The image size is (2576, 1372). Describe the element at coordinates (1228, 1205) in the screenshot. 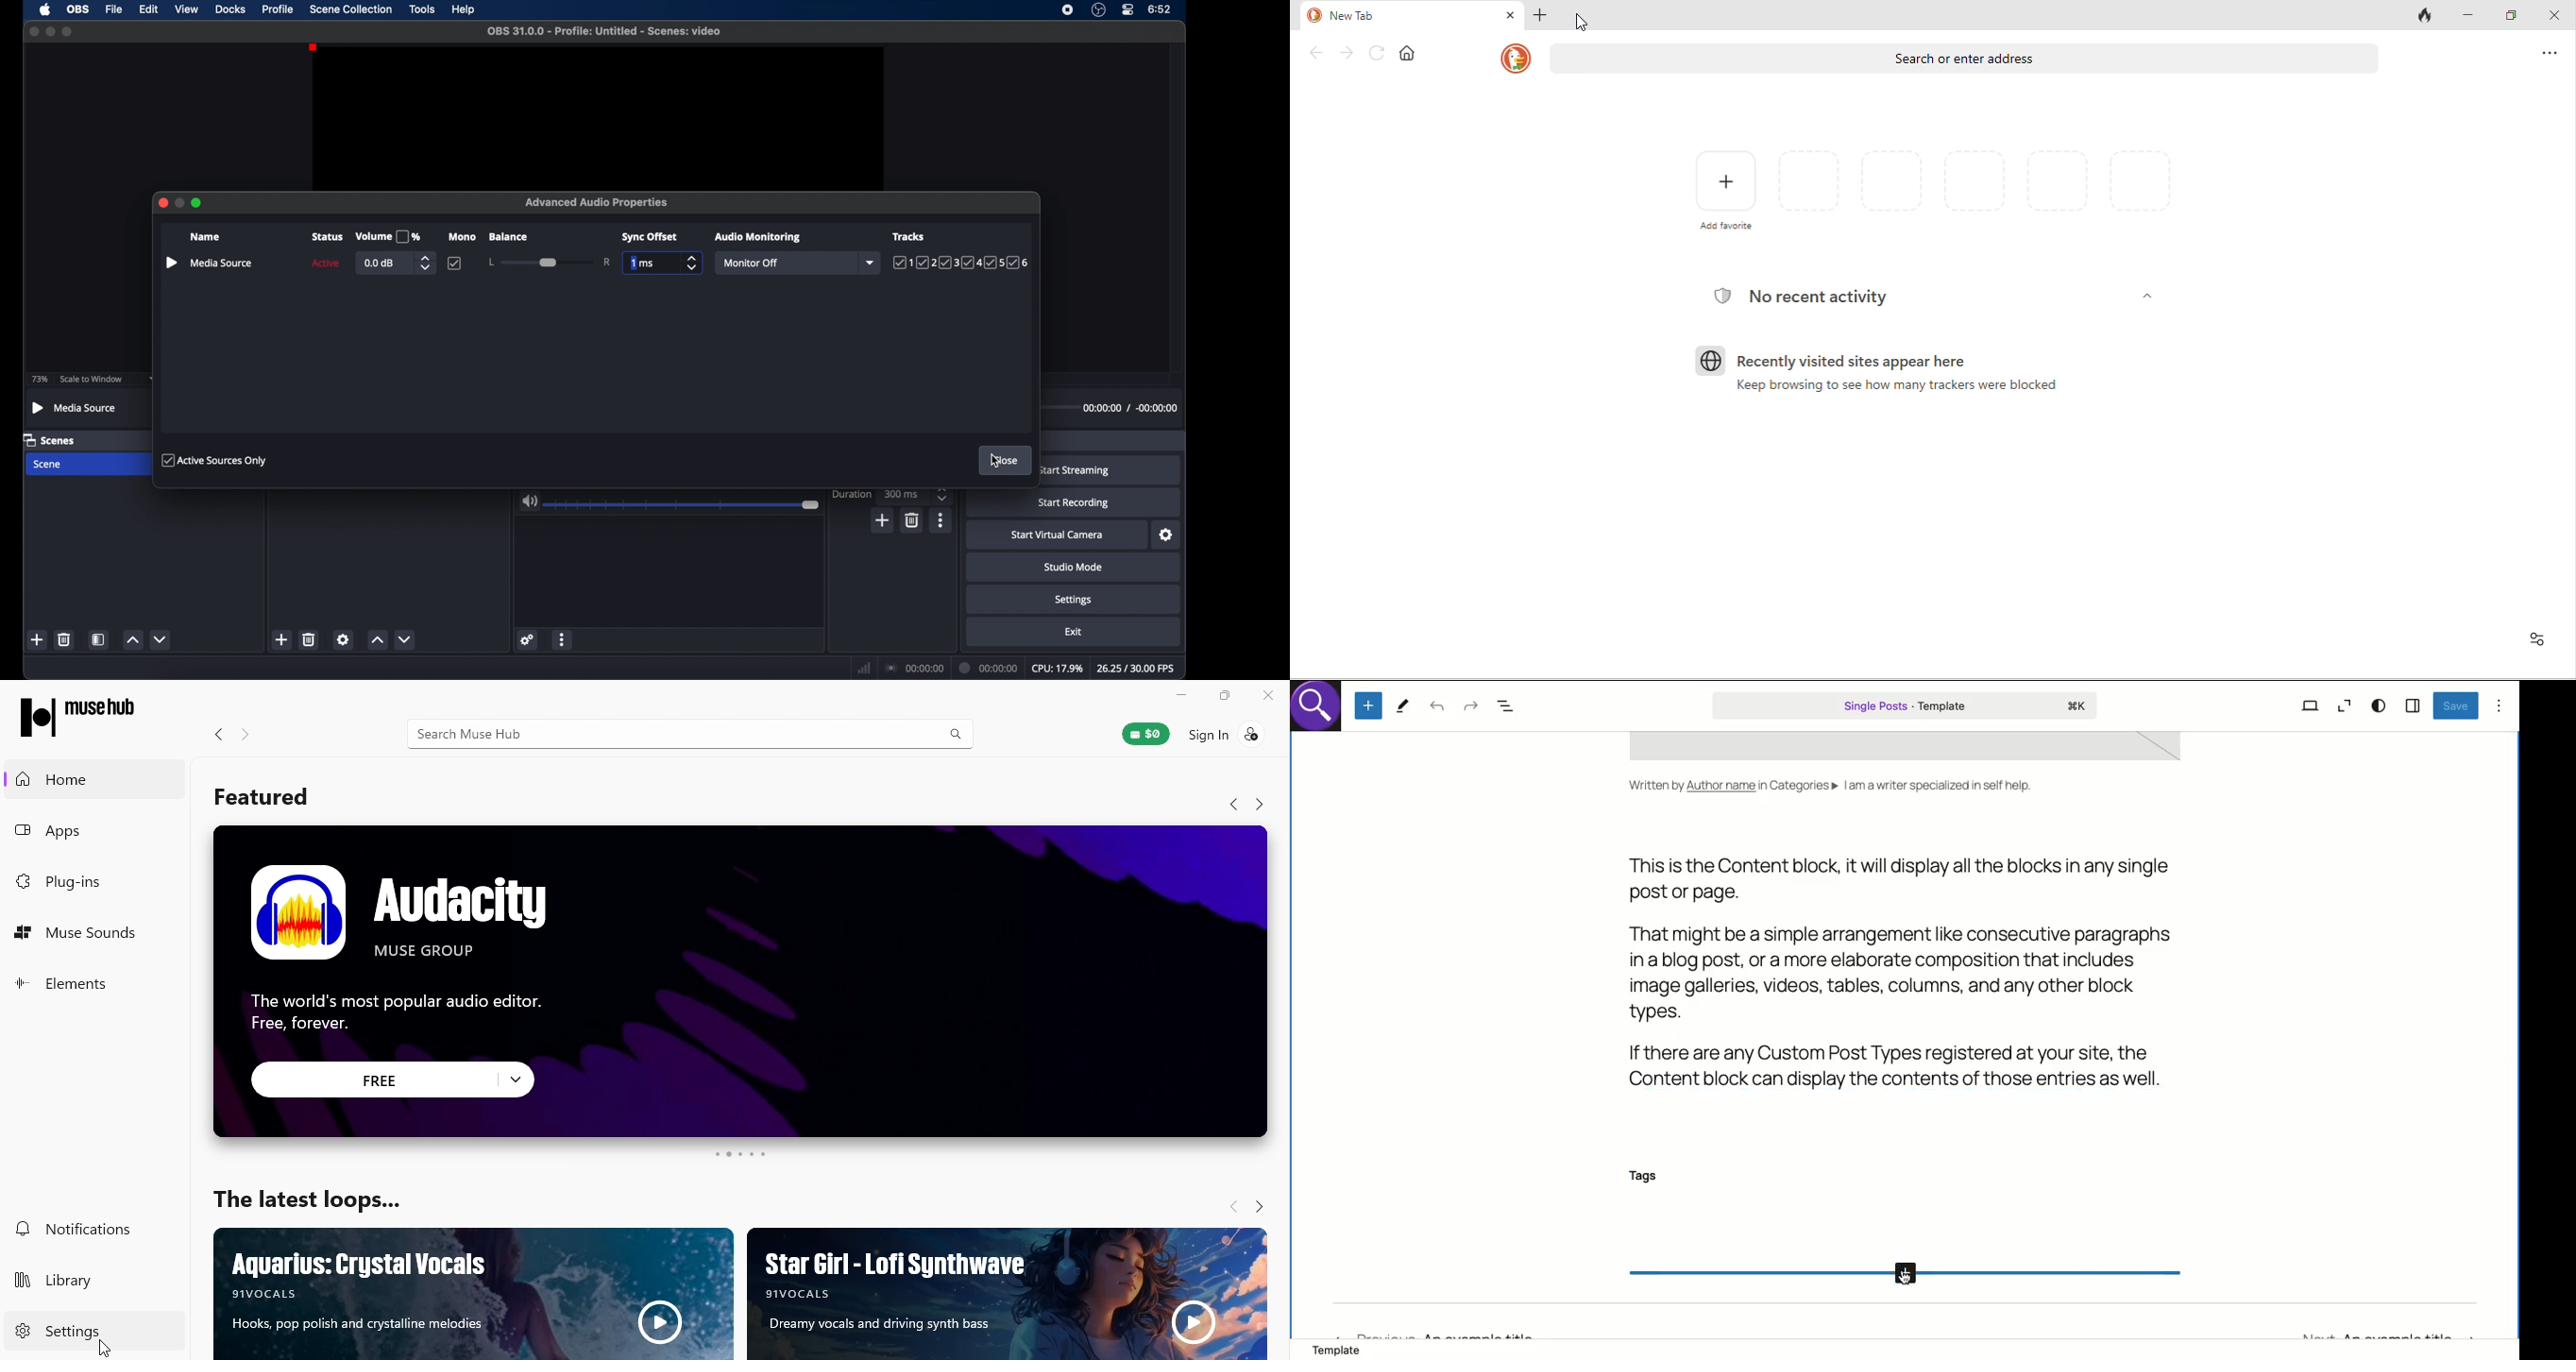

I see `Navigate back` at that location.